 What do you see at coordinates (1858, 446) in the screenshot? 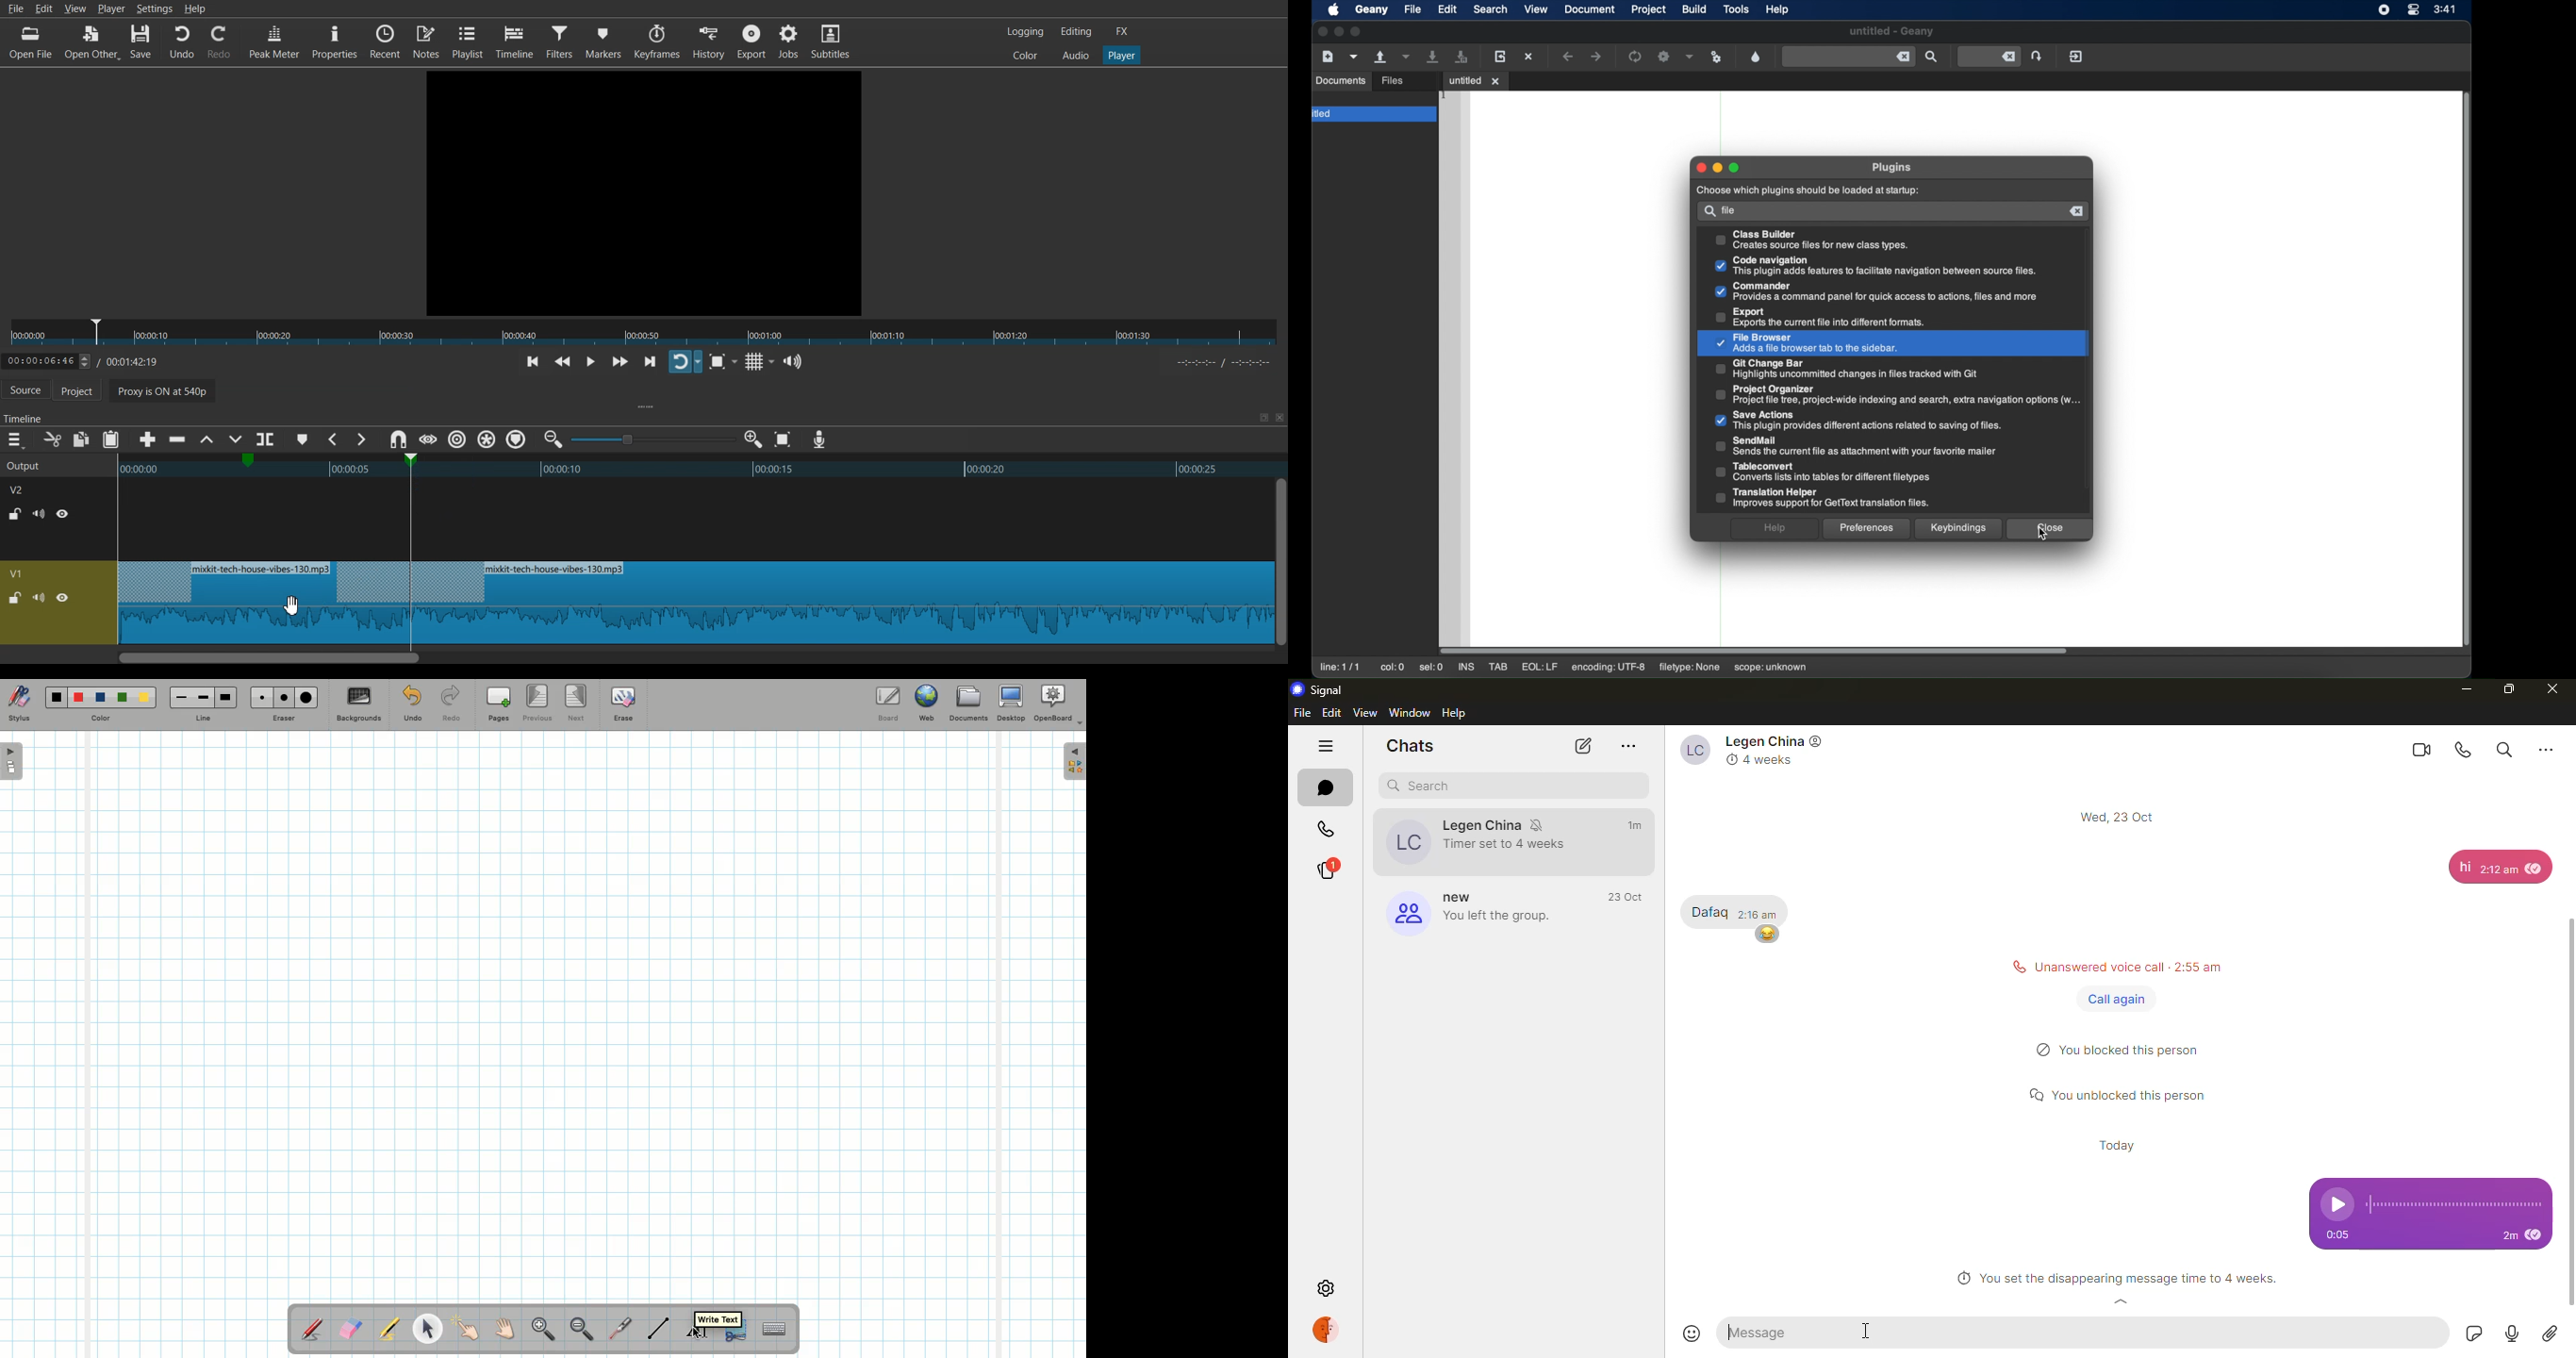
I see `sendmail` at bounding box center [1858, 446].